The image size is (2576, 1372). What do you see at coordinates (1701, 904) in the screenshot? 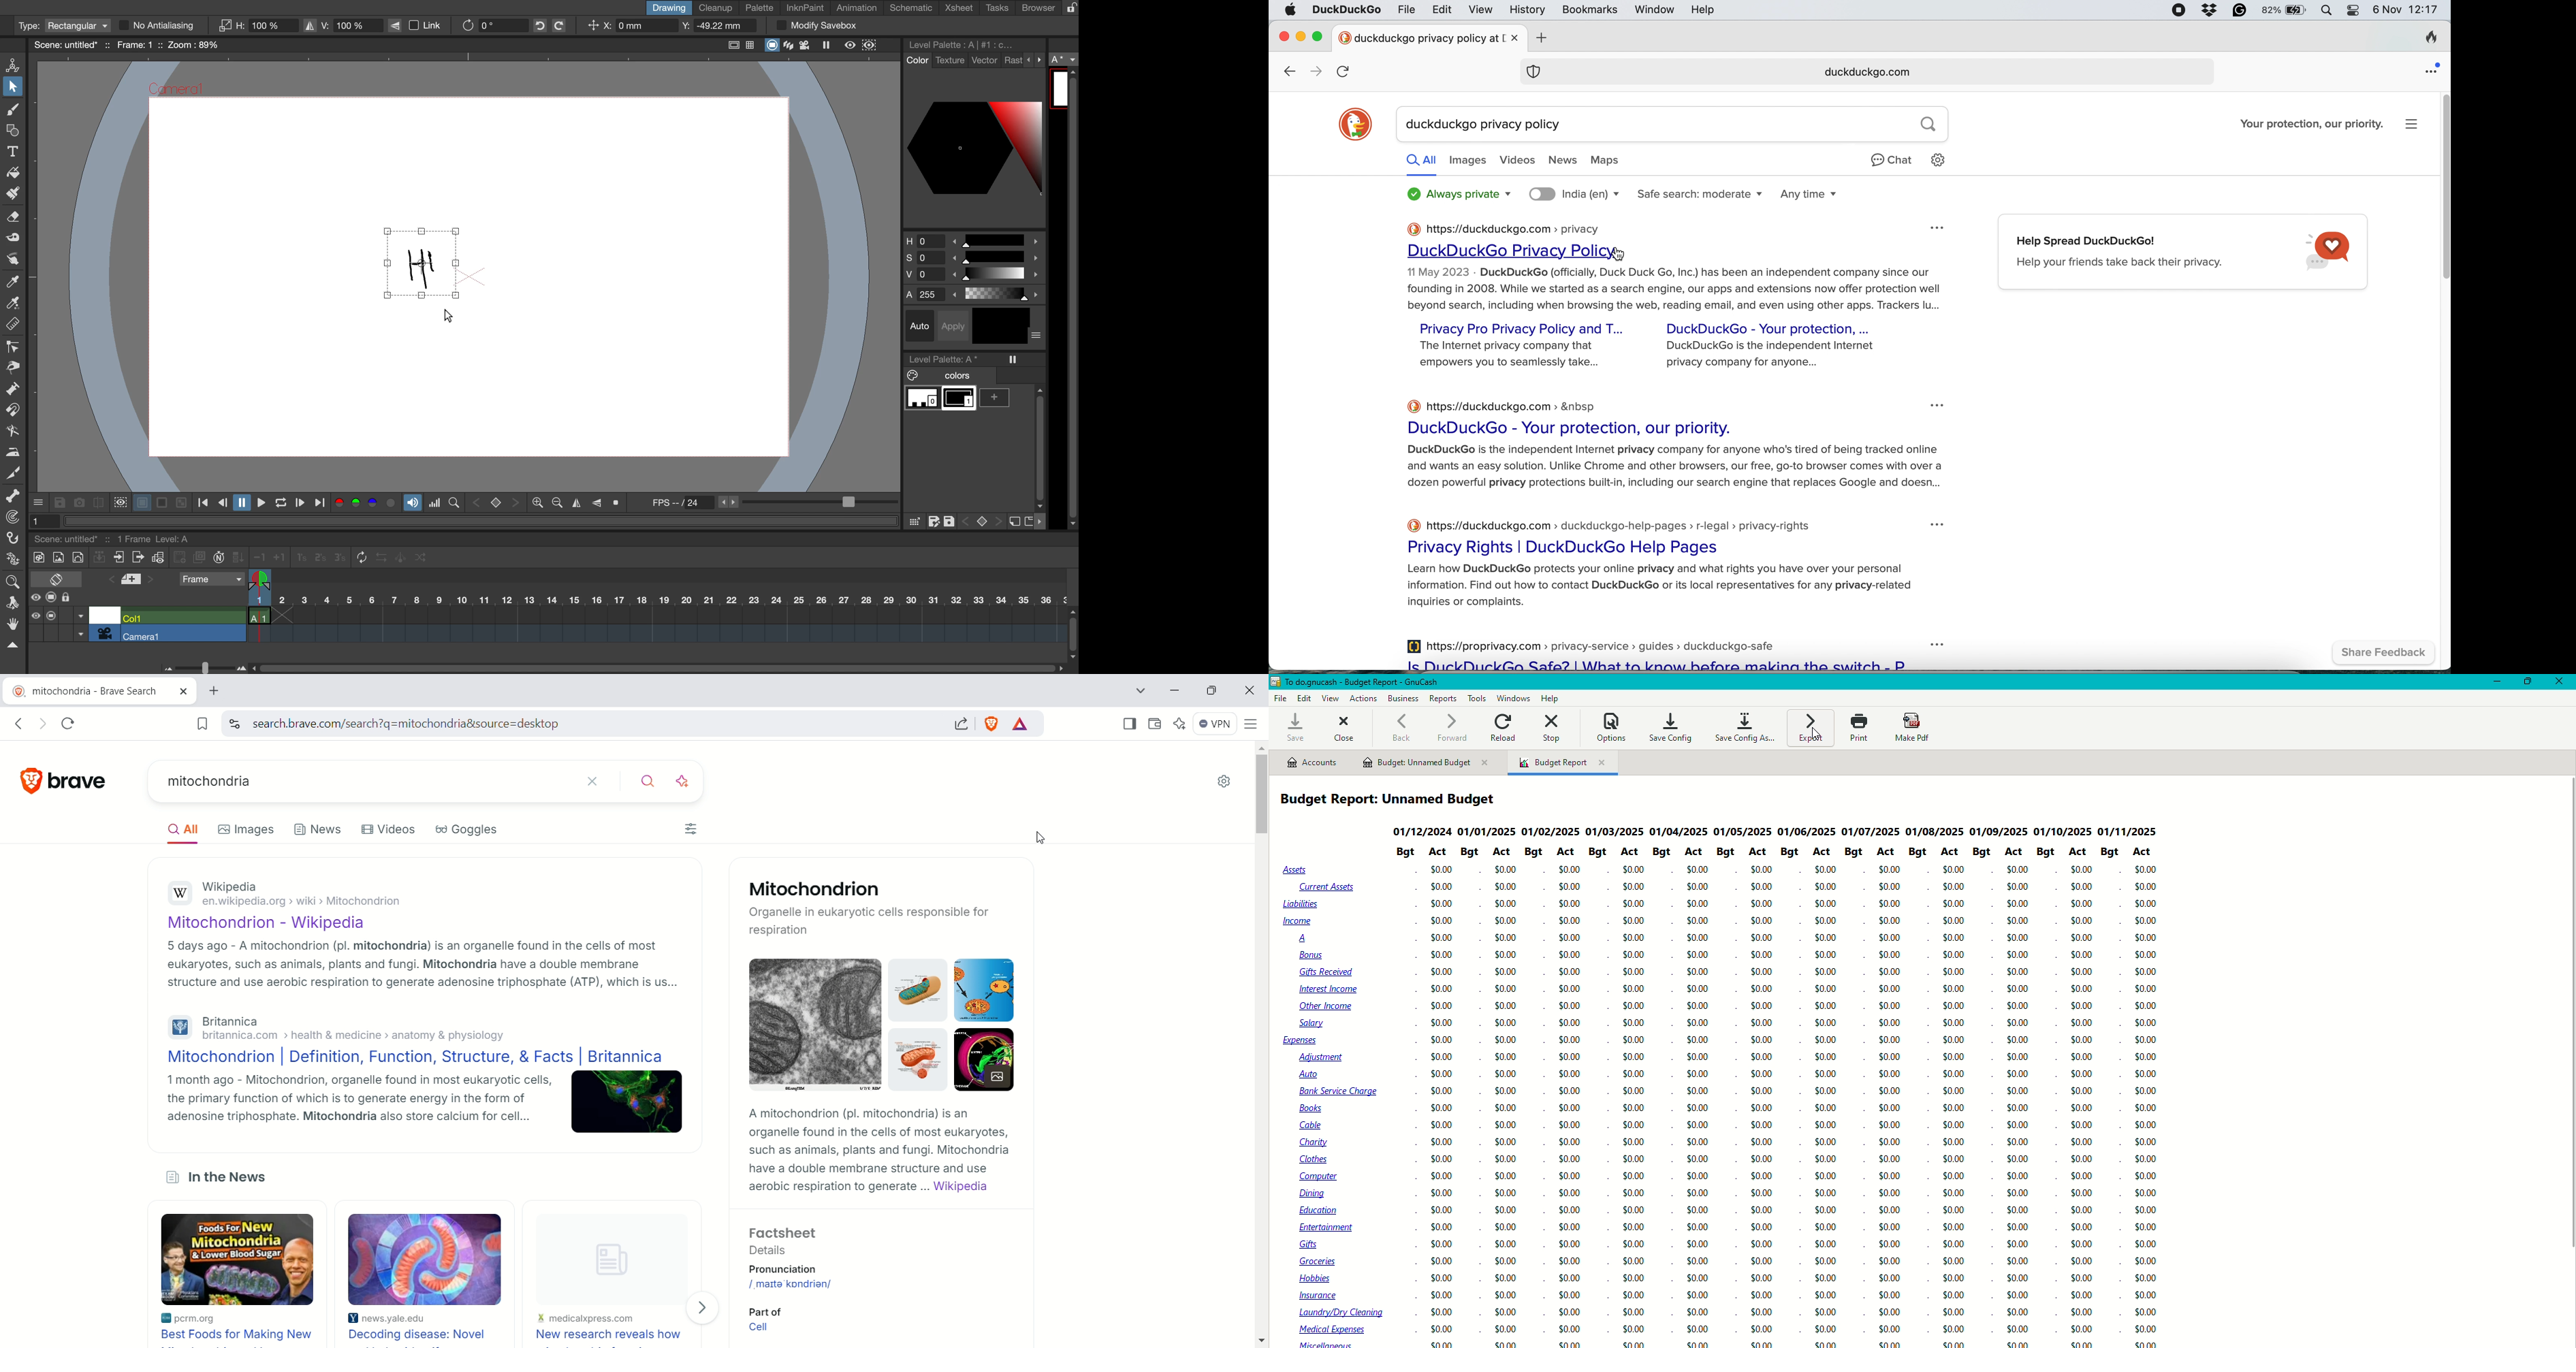
I see `$0.00` at bounding box center [1701, 904].